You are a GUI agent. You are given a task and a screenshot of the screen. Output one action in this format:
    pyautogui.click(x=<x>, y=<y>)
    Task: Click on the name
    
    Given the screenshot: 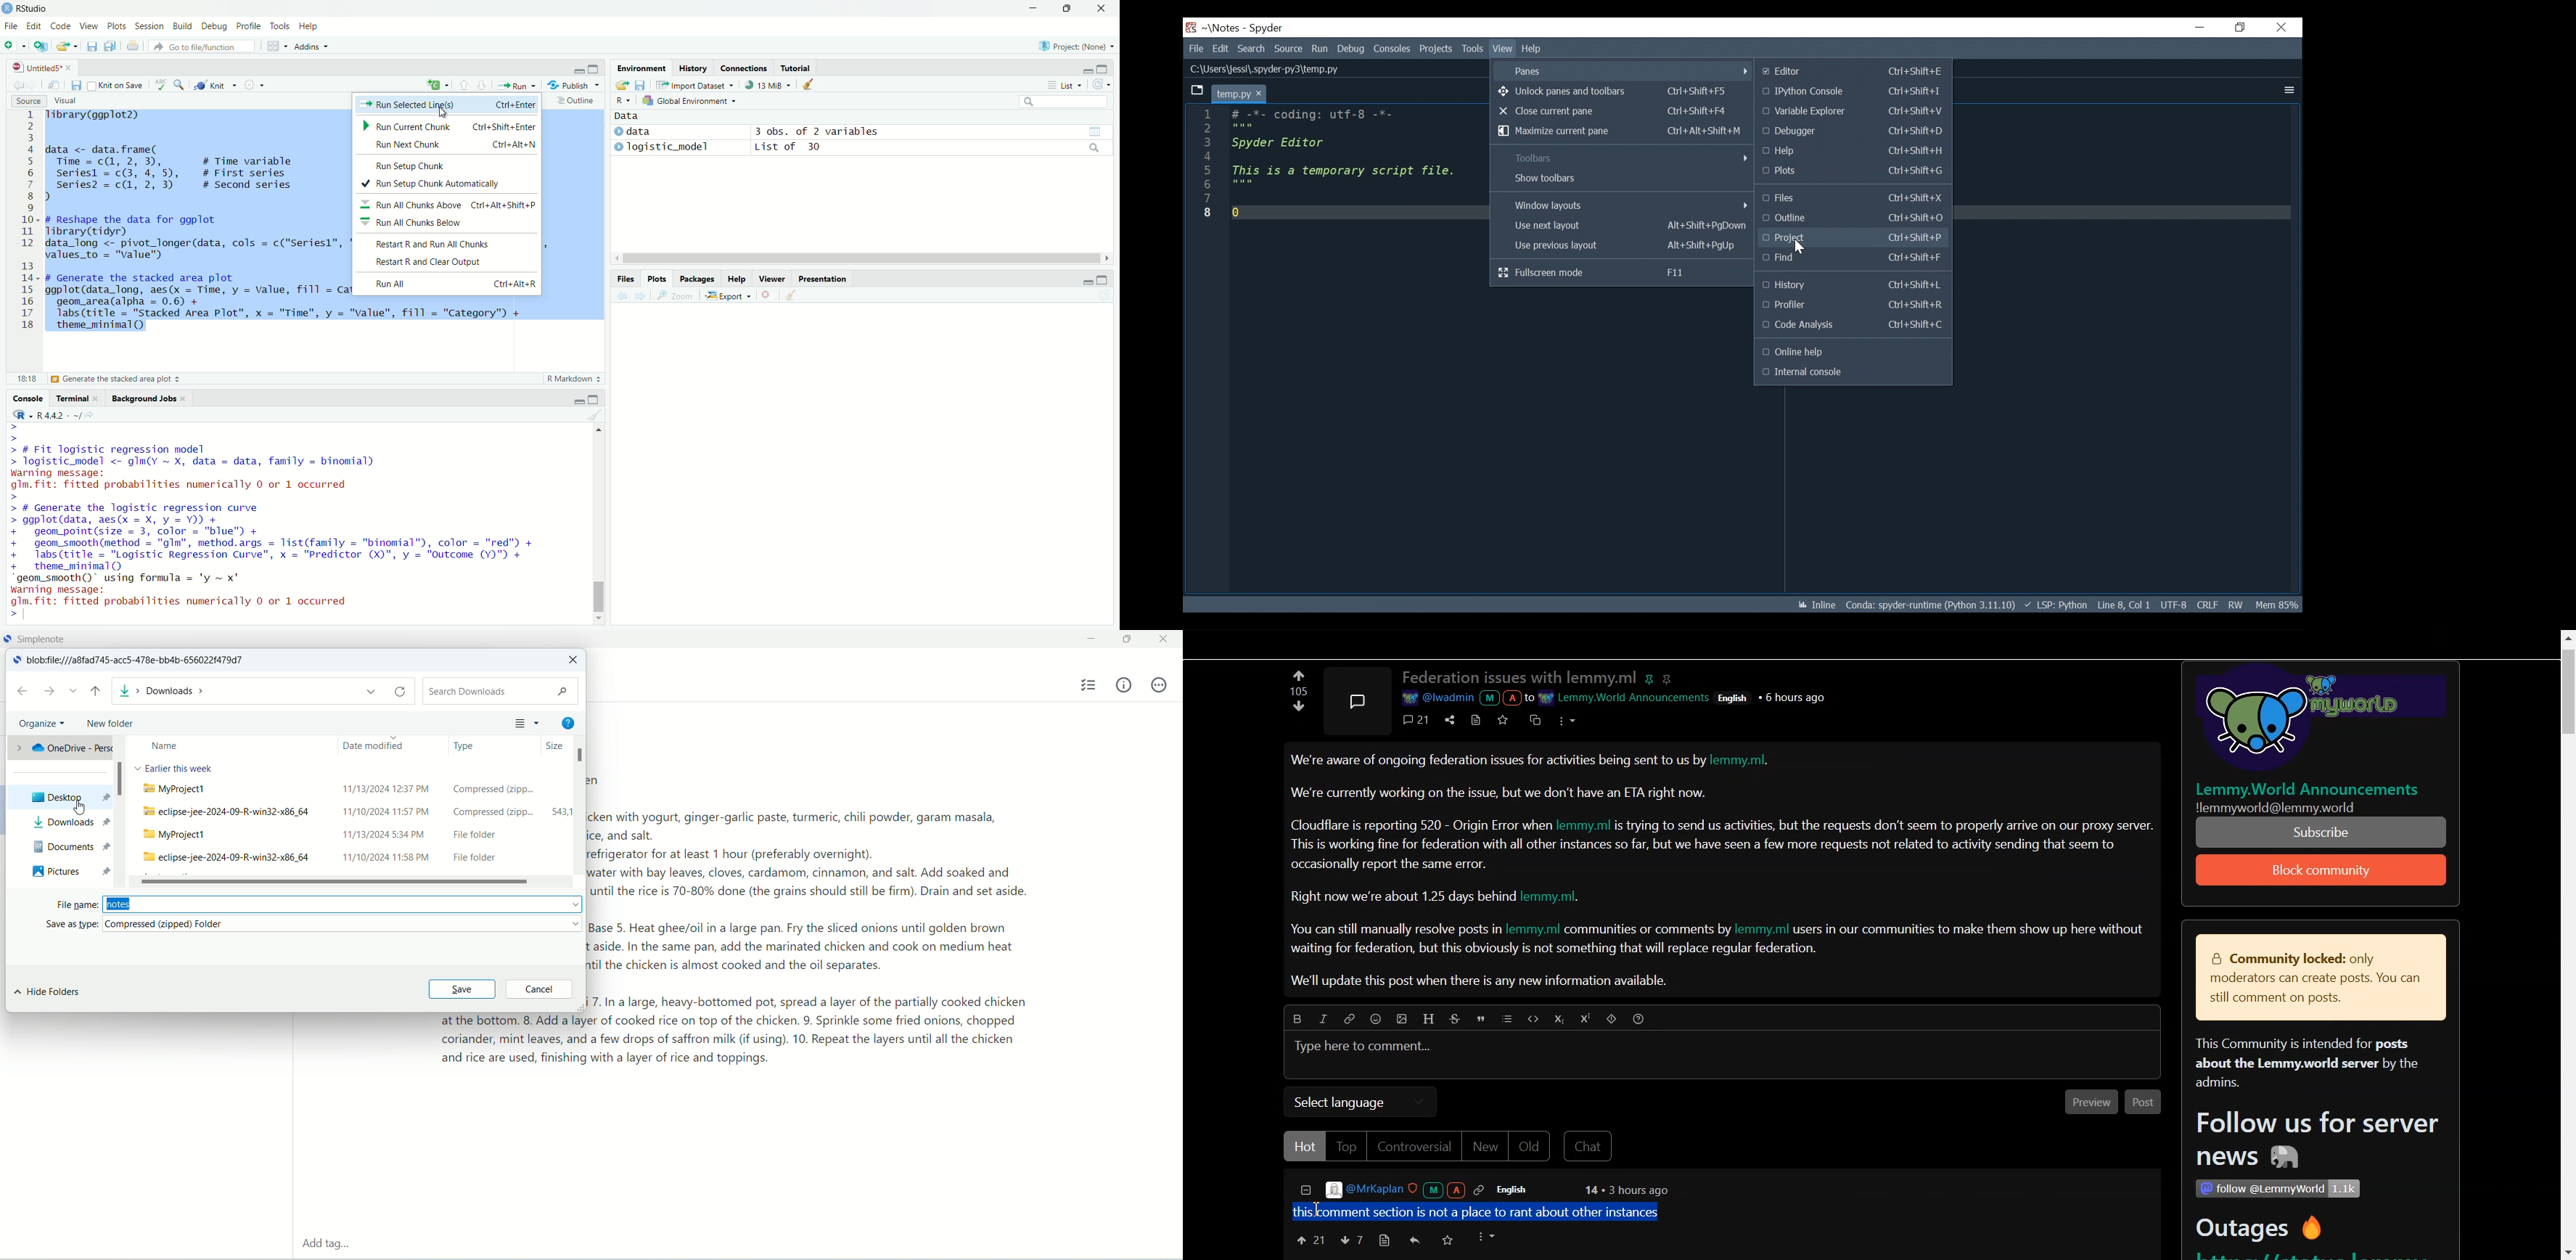 What is the action you would take?
    pyautogui.click(x=232, y=747)
    